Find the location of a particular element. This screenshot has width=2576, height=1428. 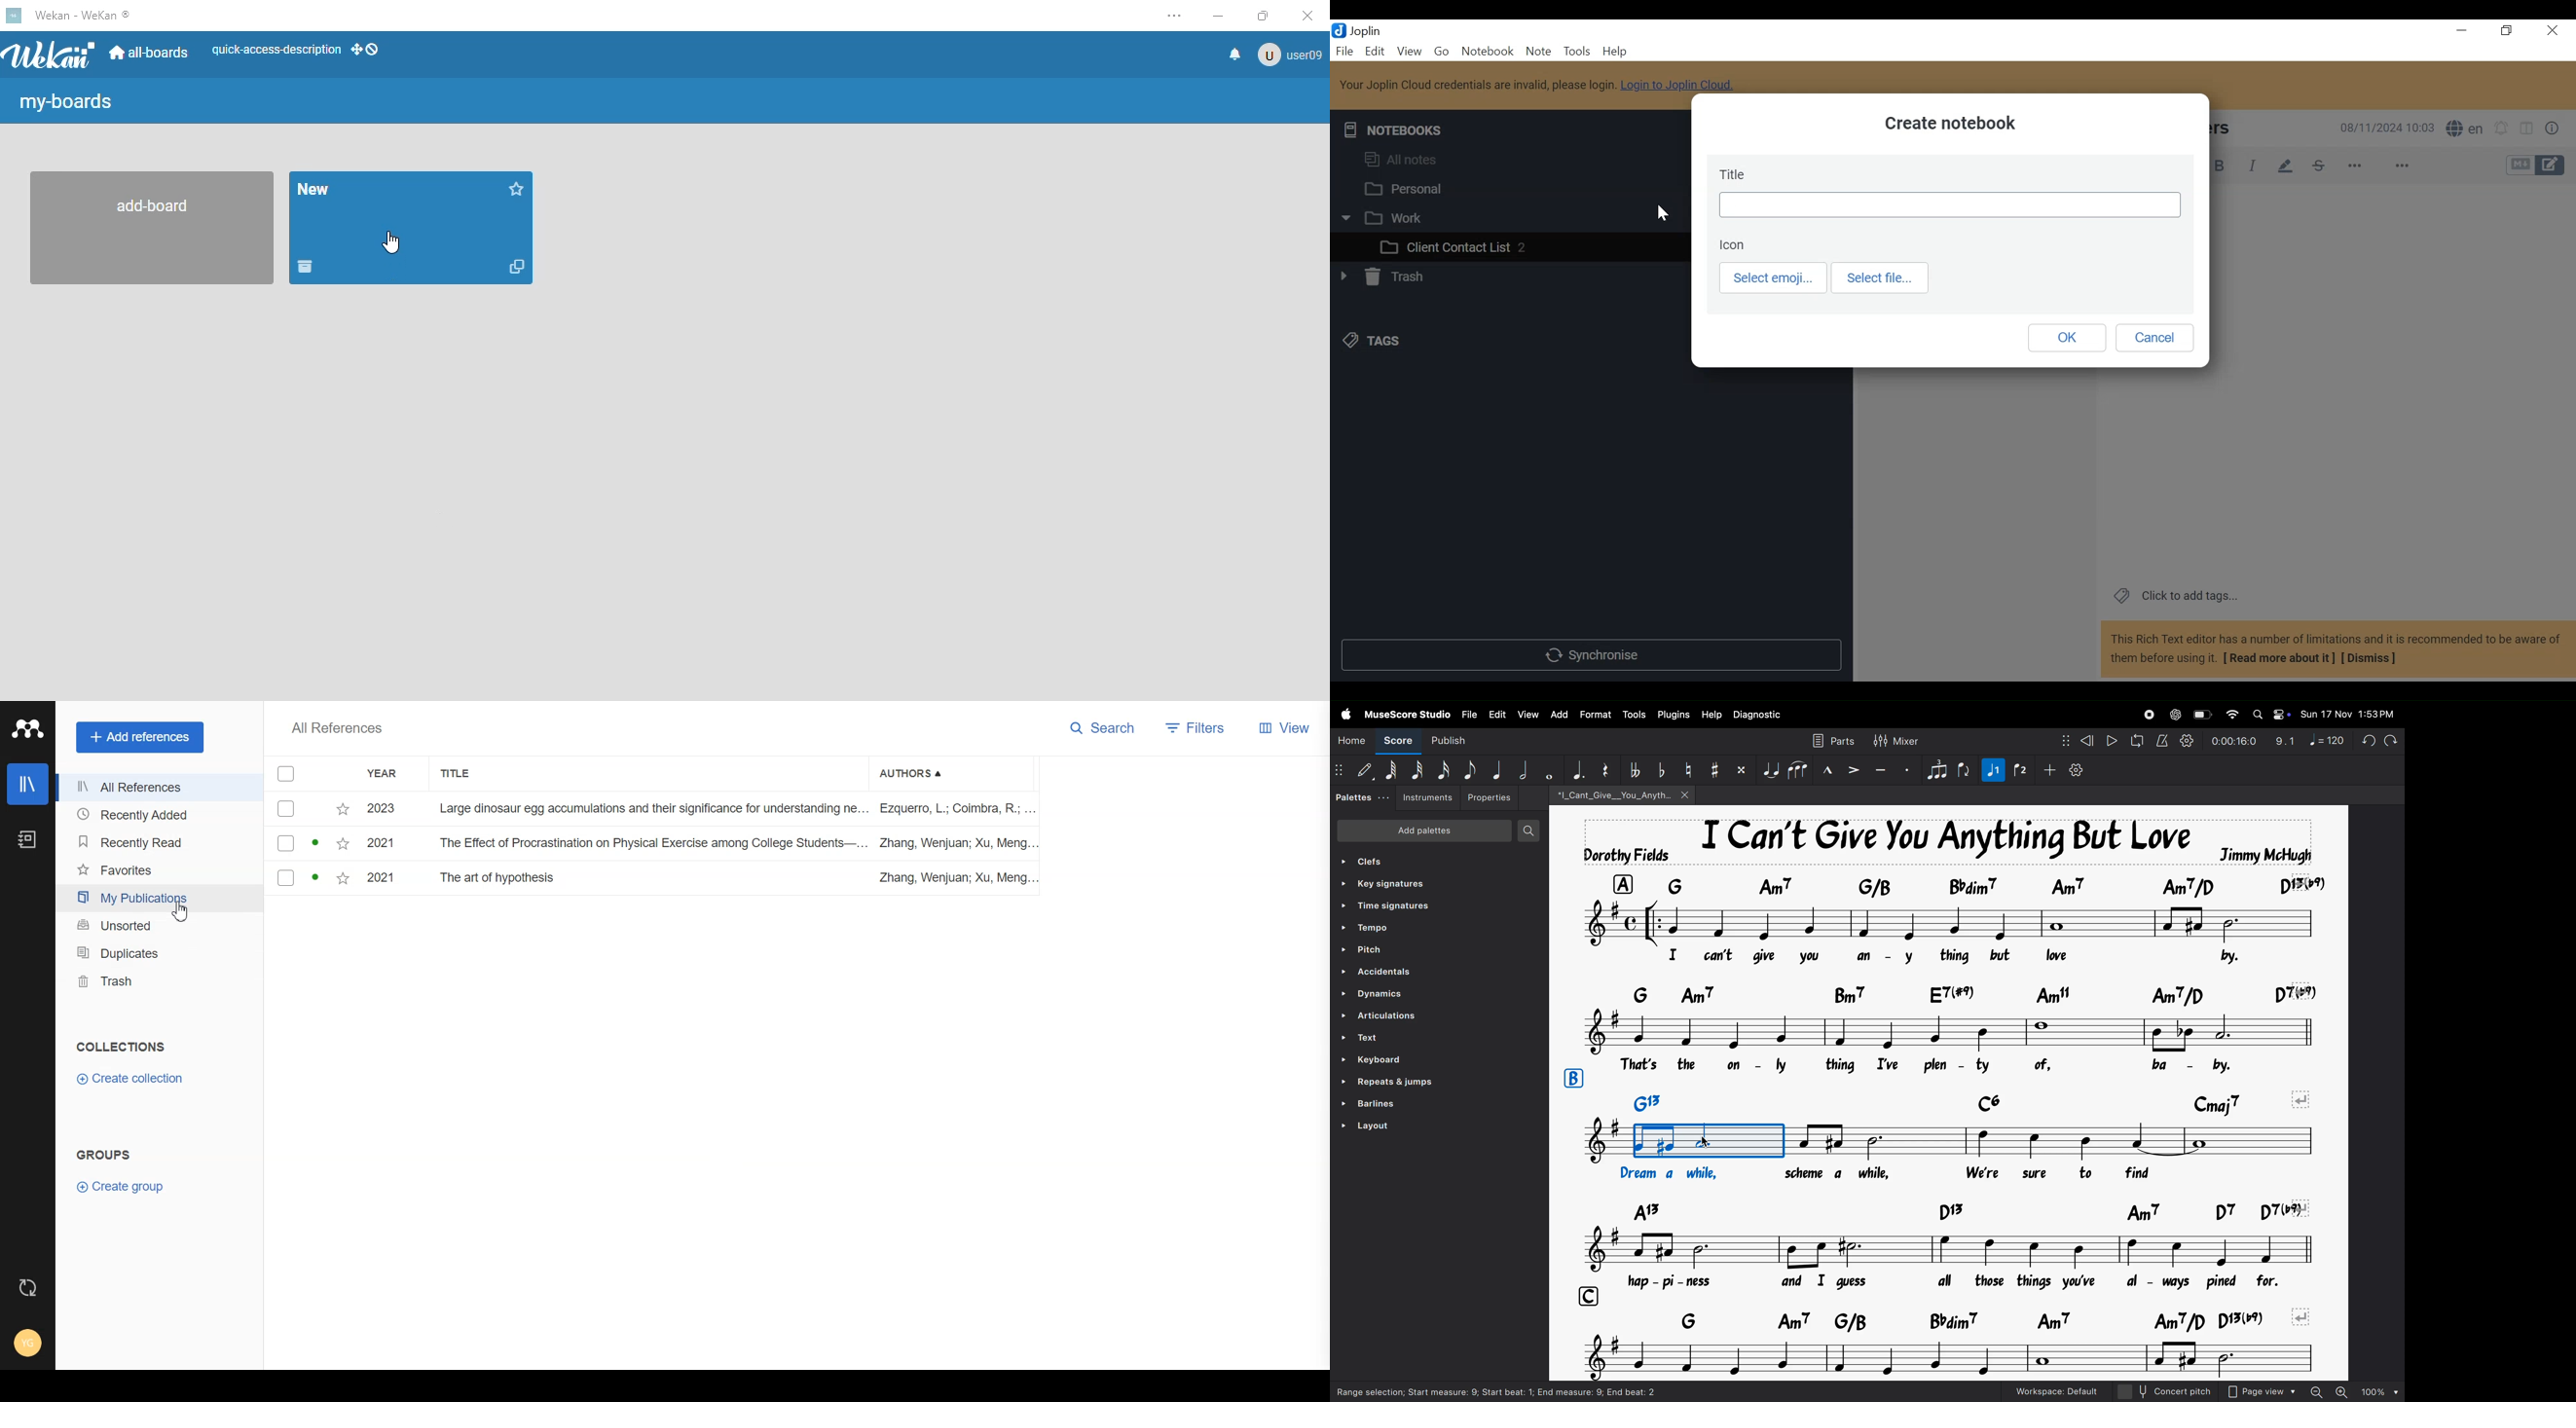

notes is located at coordinates (1944, 1250).